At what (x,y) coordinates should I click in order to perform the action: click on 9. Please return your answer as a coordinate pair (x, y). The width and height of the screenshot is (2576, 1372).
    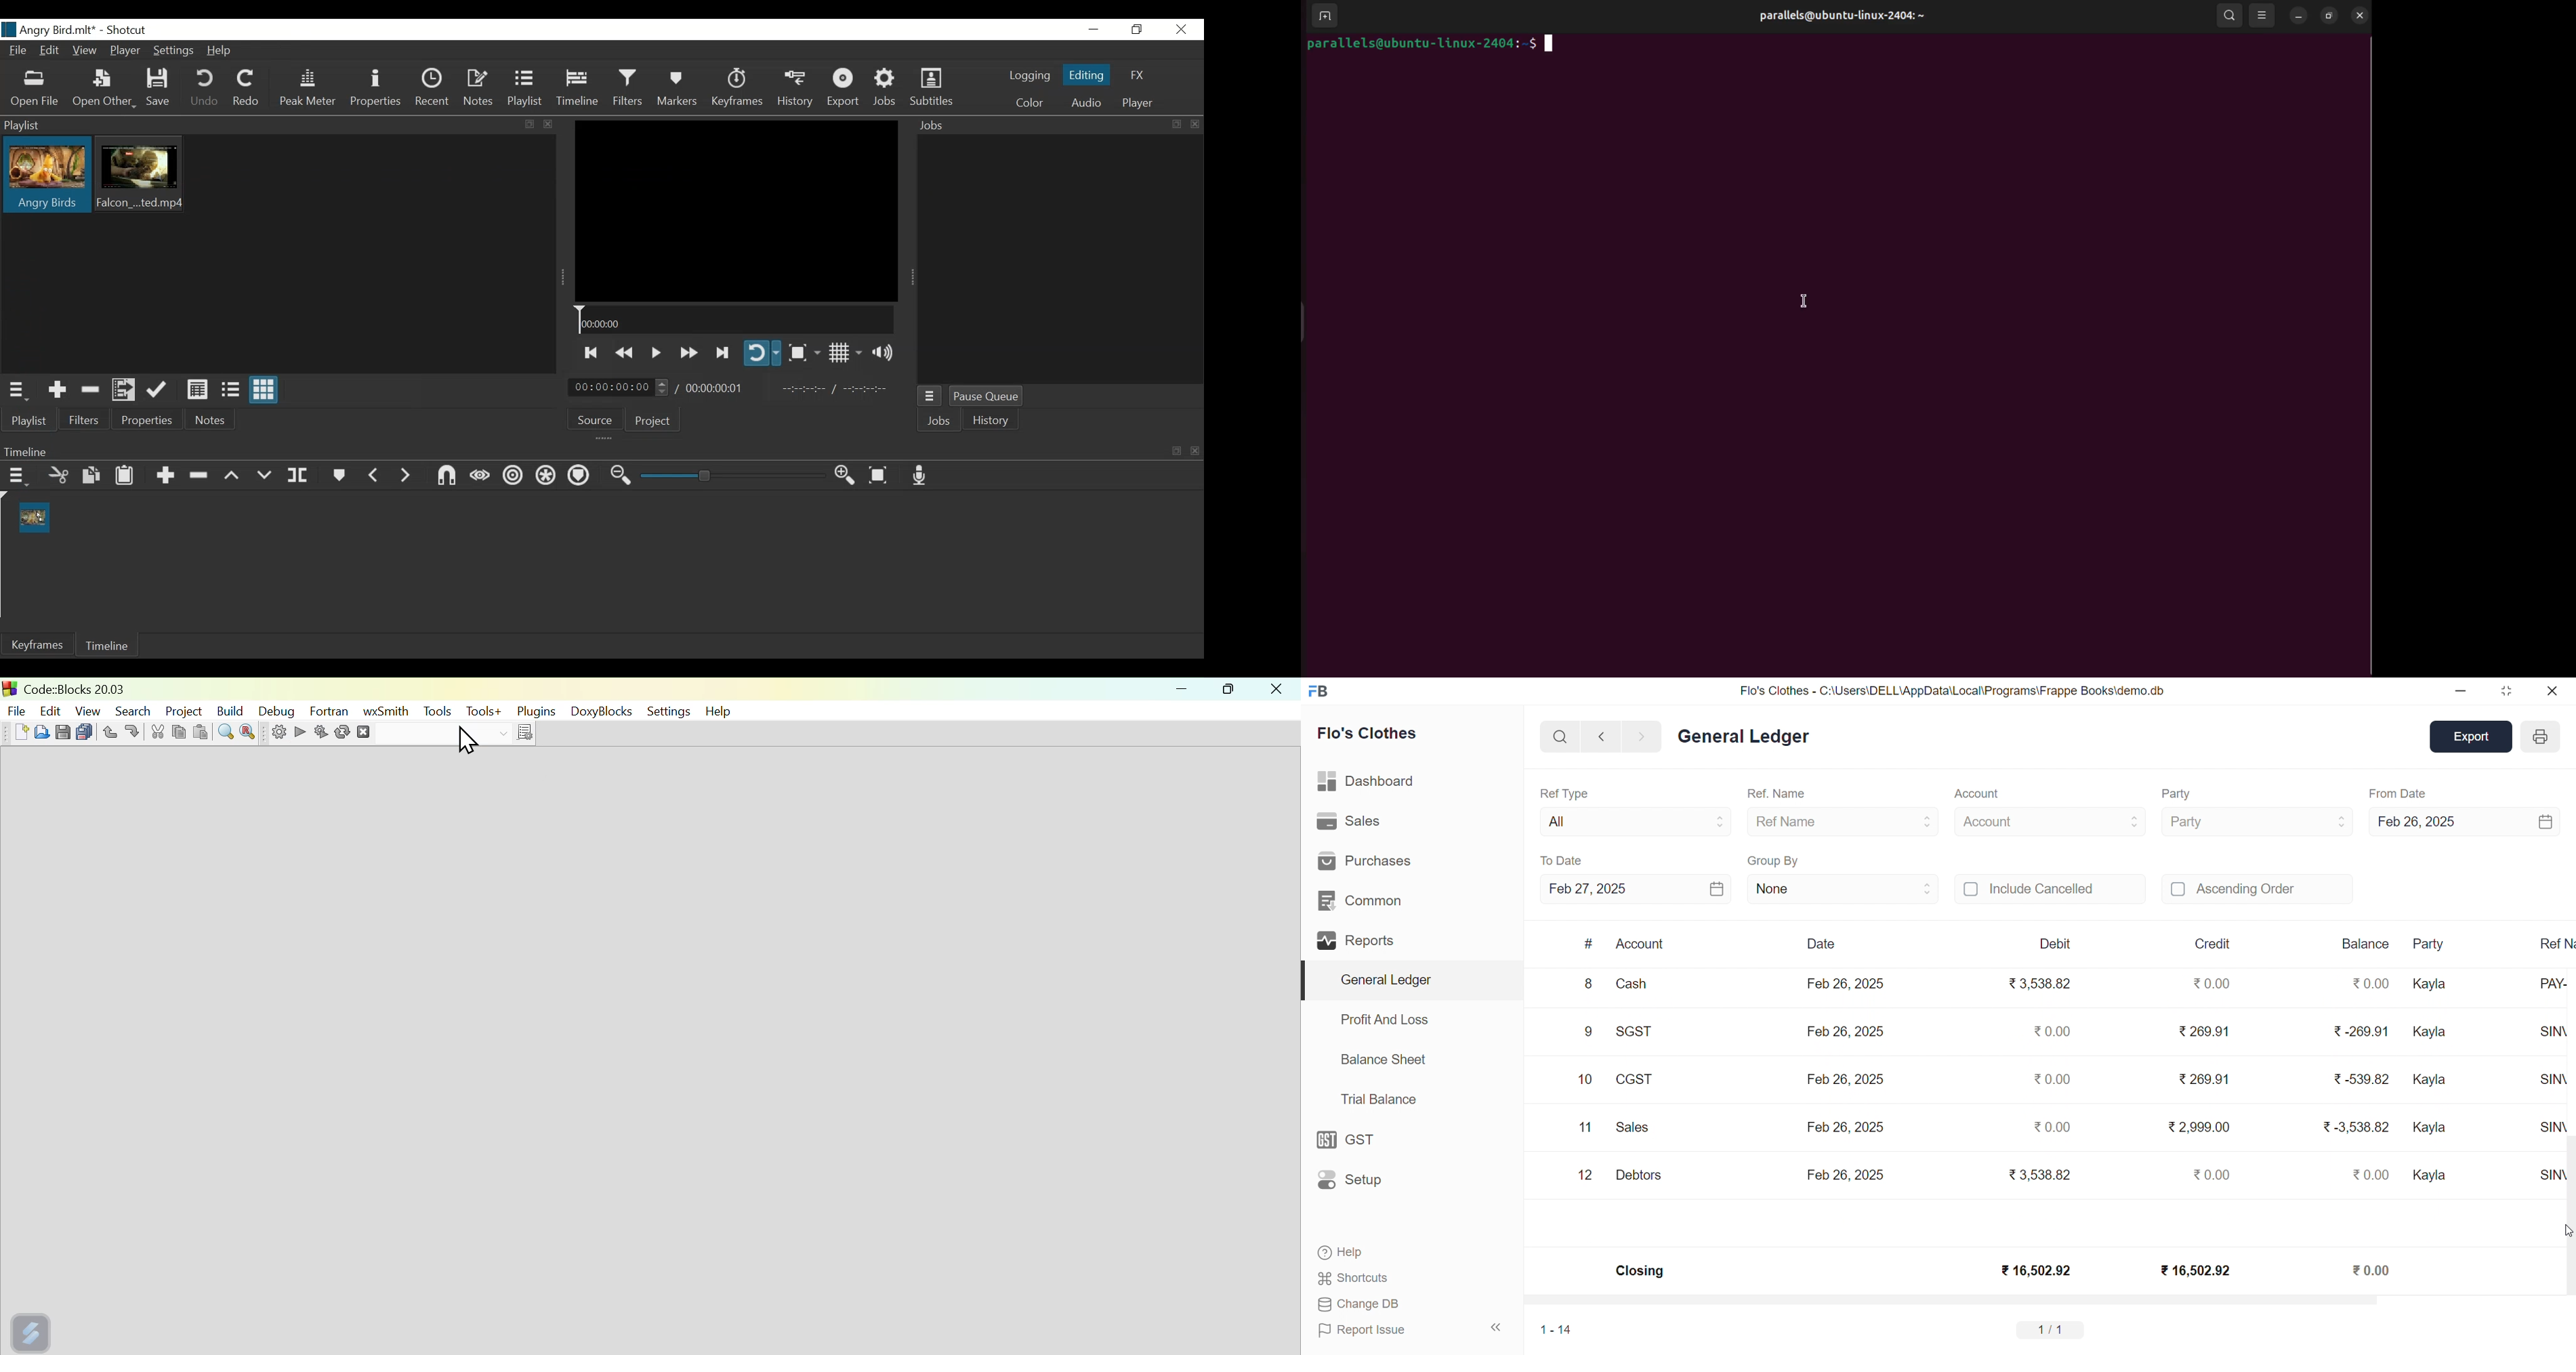
    Looking at the image, I should click on (1588, 1034).